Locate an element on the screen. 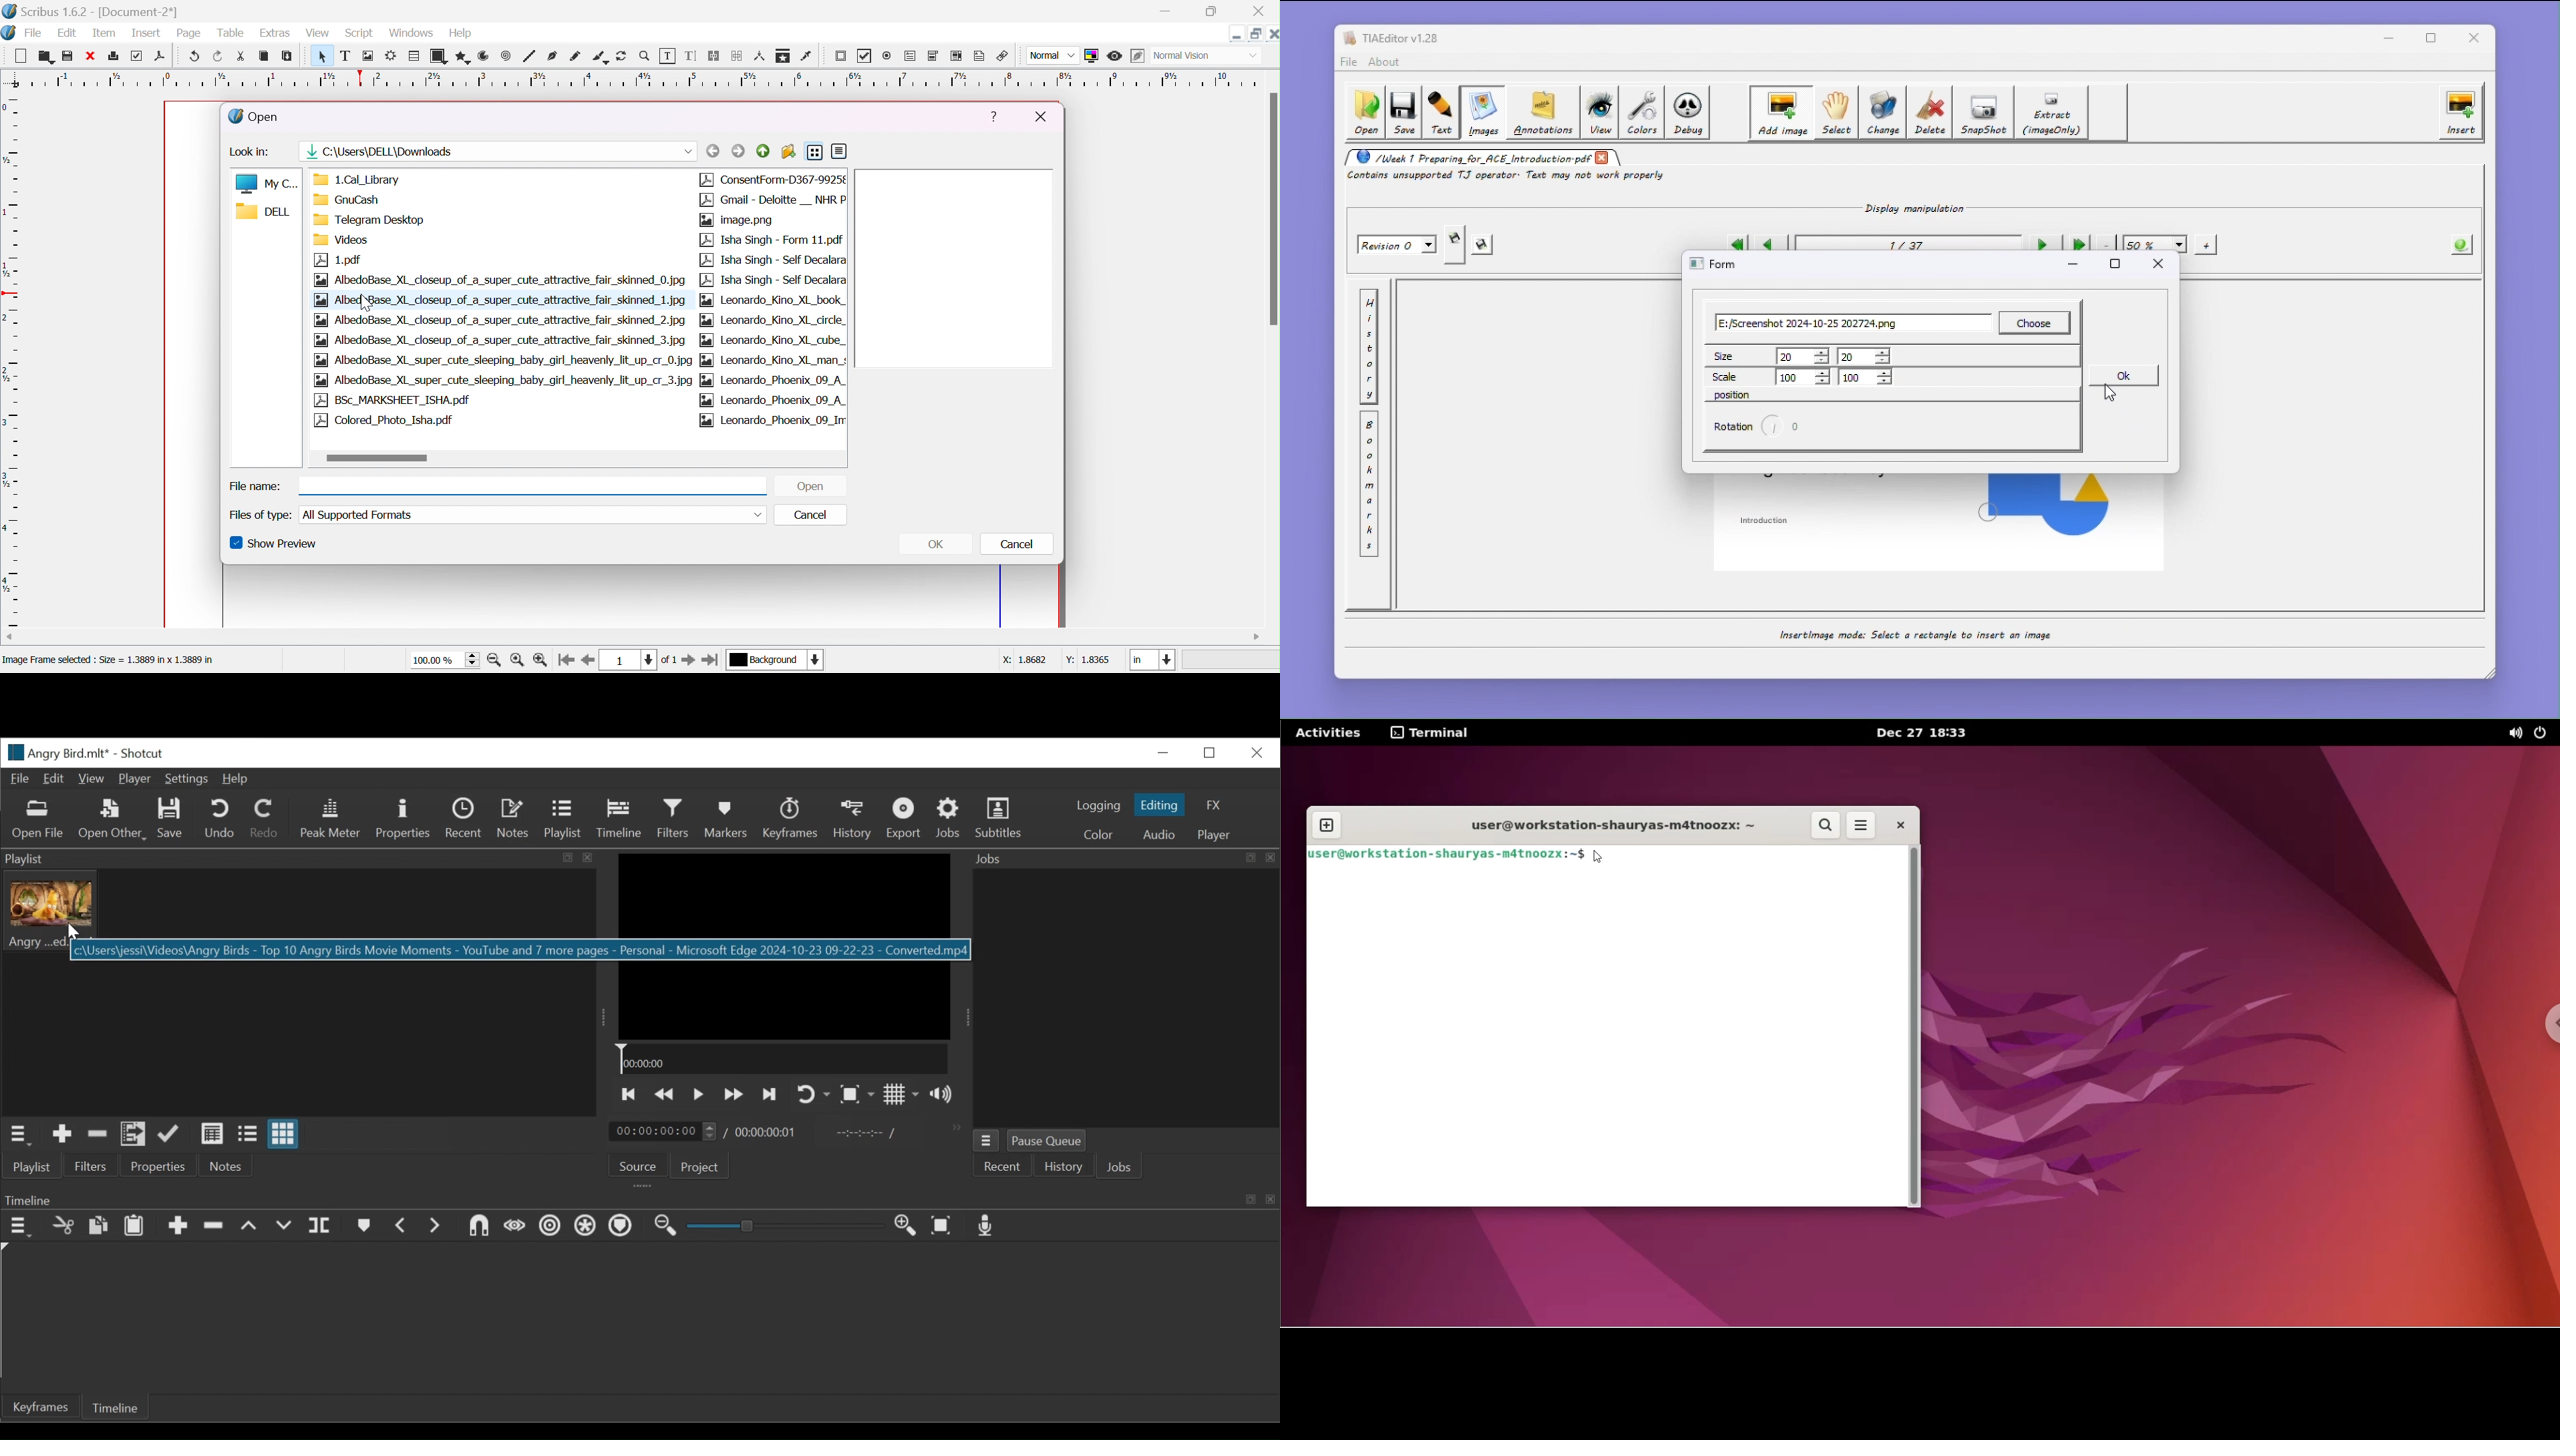 Image resolution: width=2576 pixels, height=1456 pixels. |2a| Leonardo_Phoenix_09_A_| is located at coordinates (764, 400).